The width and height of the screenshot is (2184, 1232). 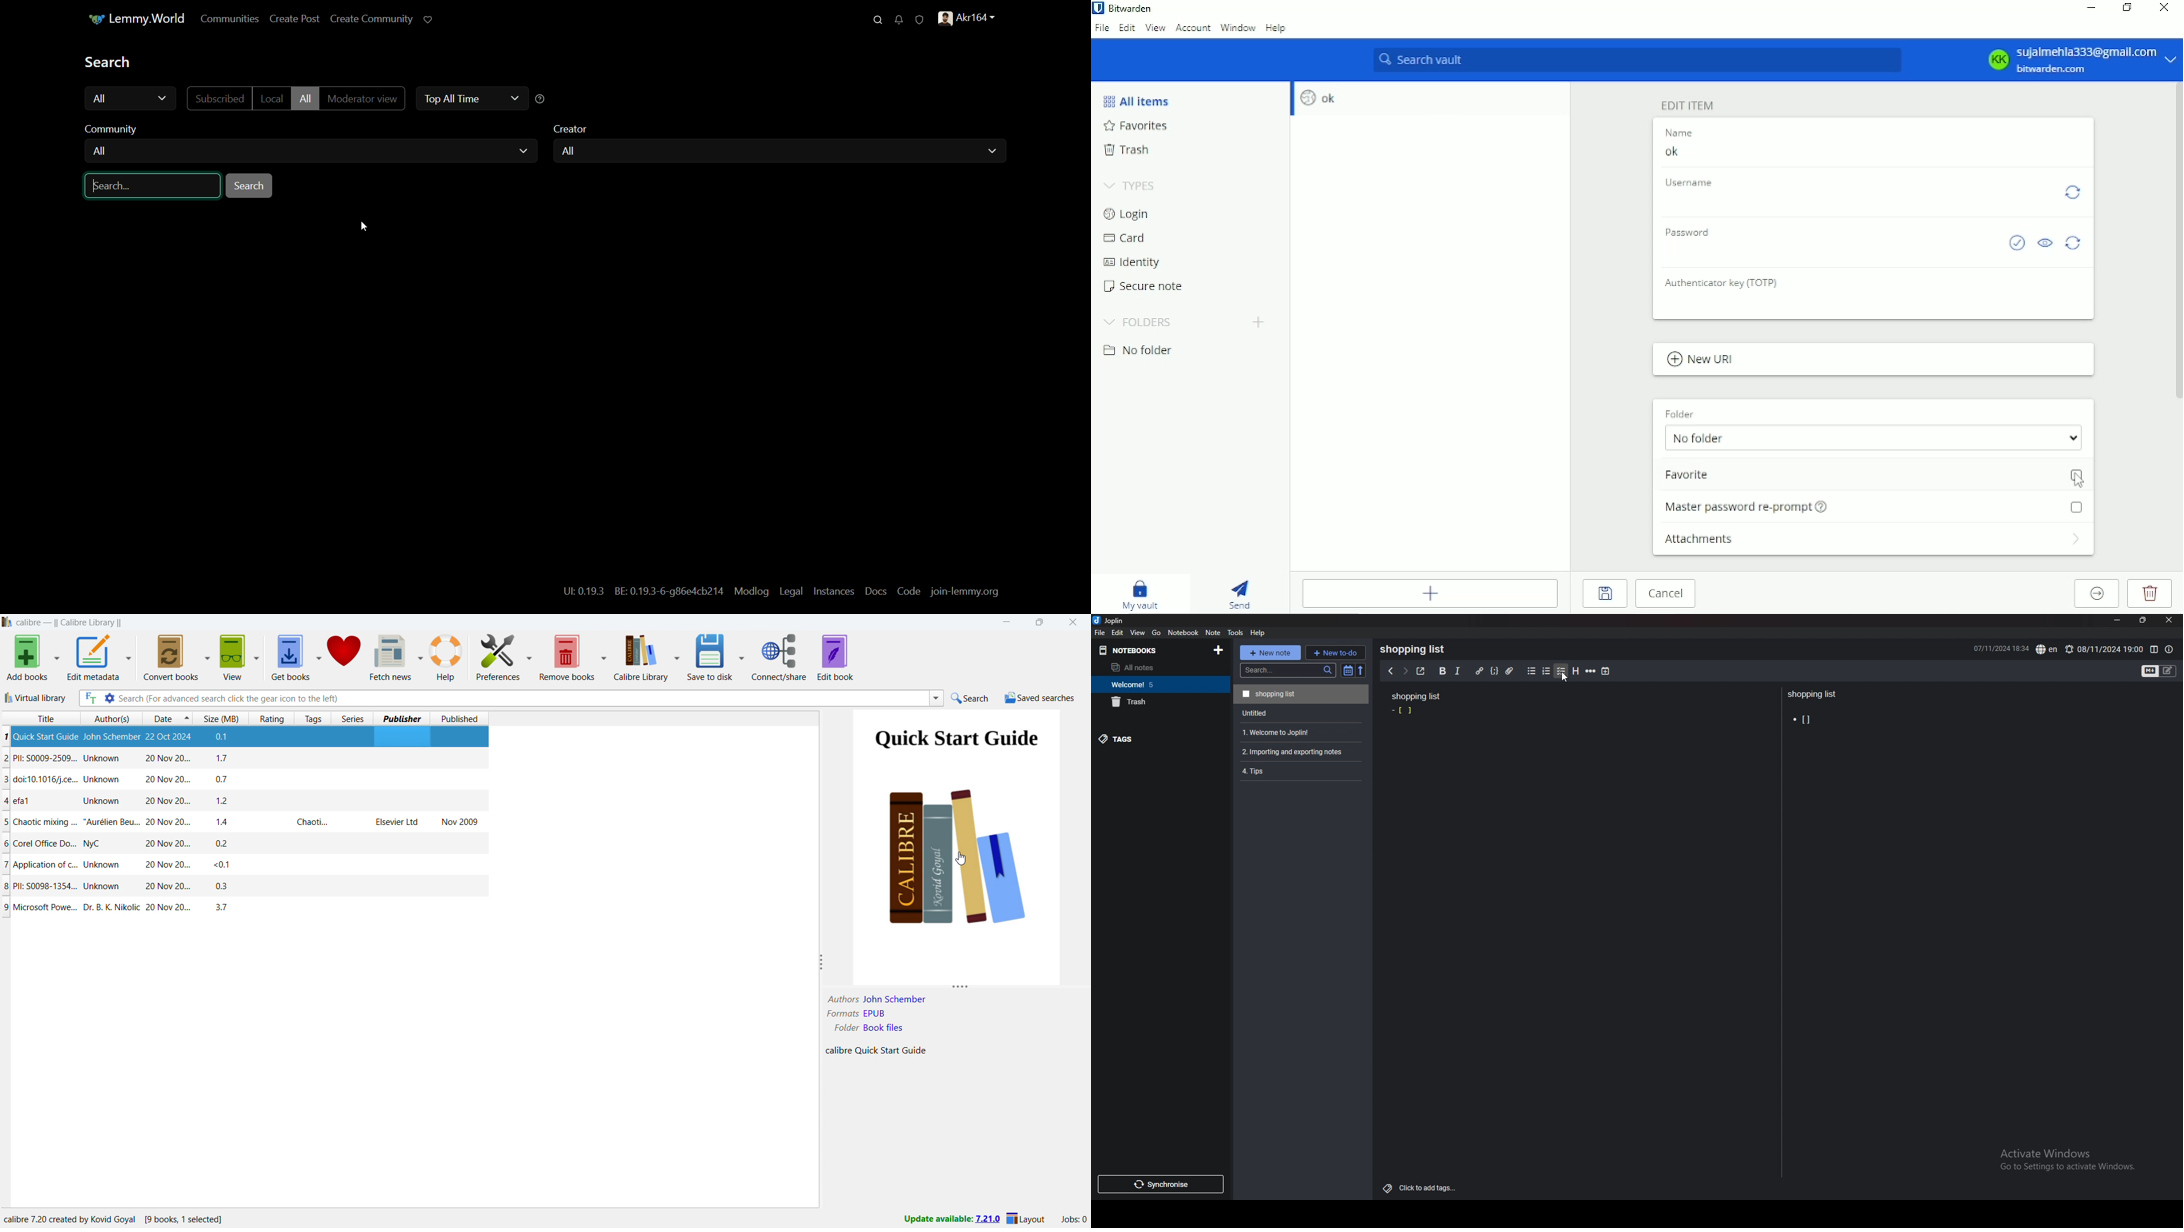 I want to click on Chacti, so click(x=310, y=822).